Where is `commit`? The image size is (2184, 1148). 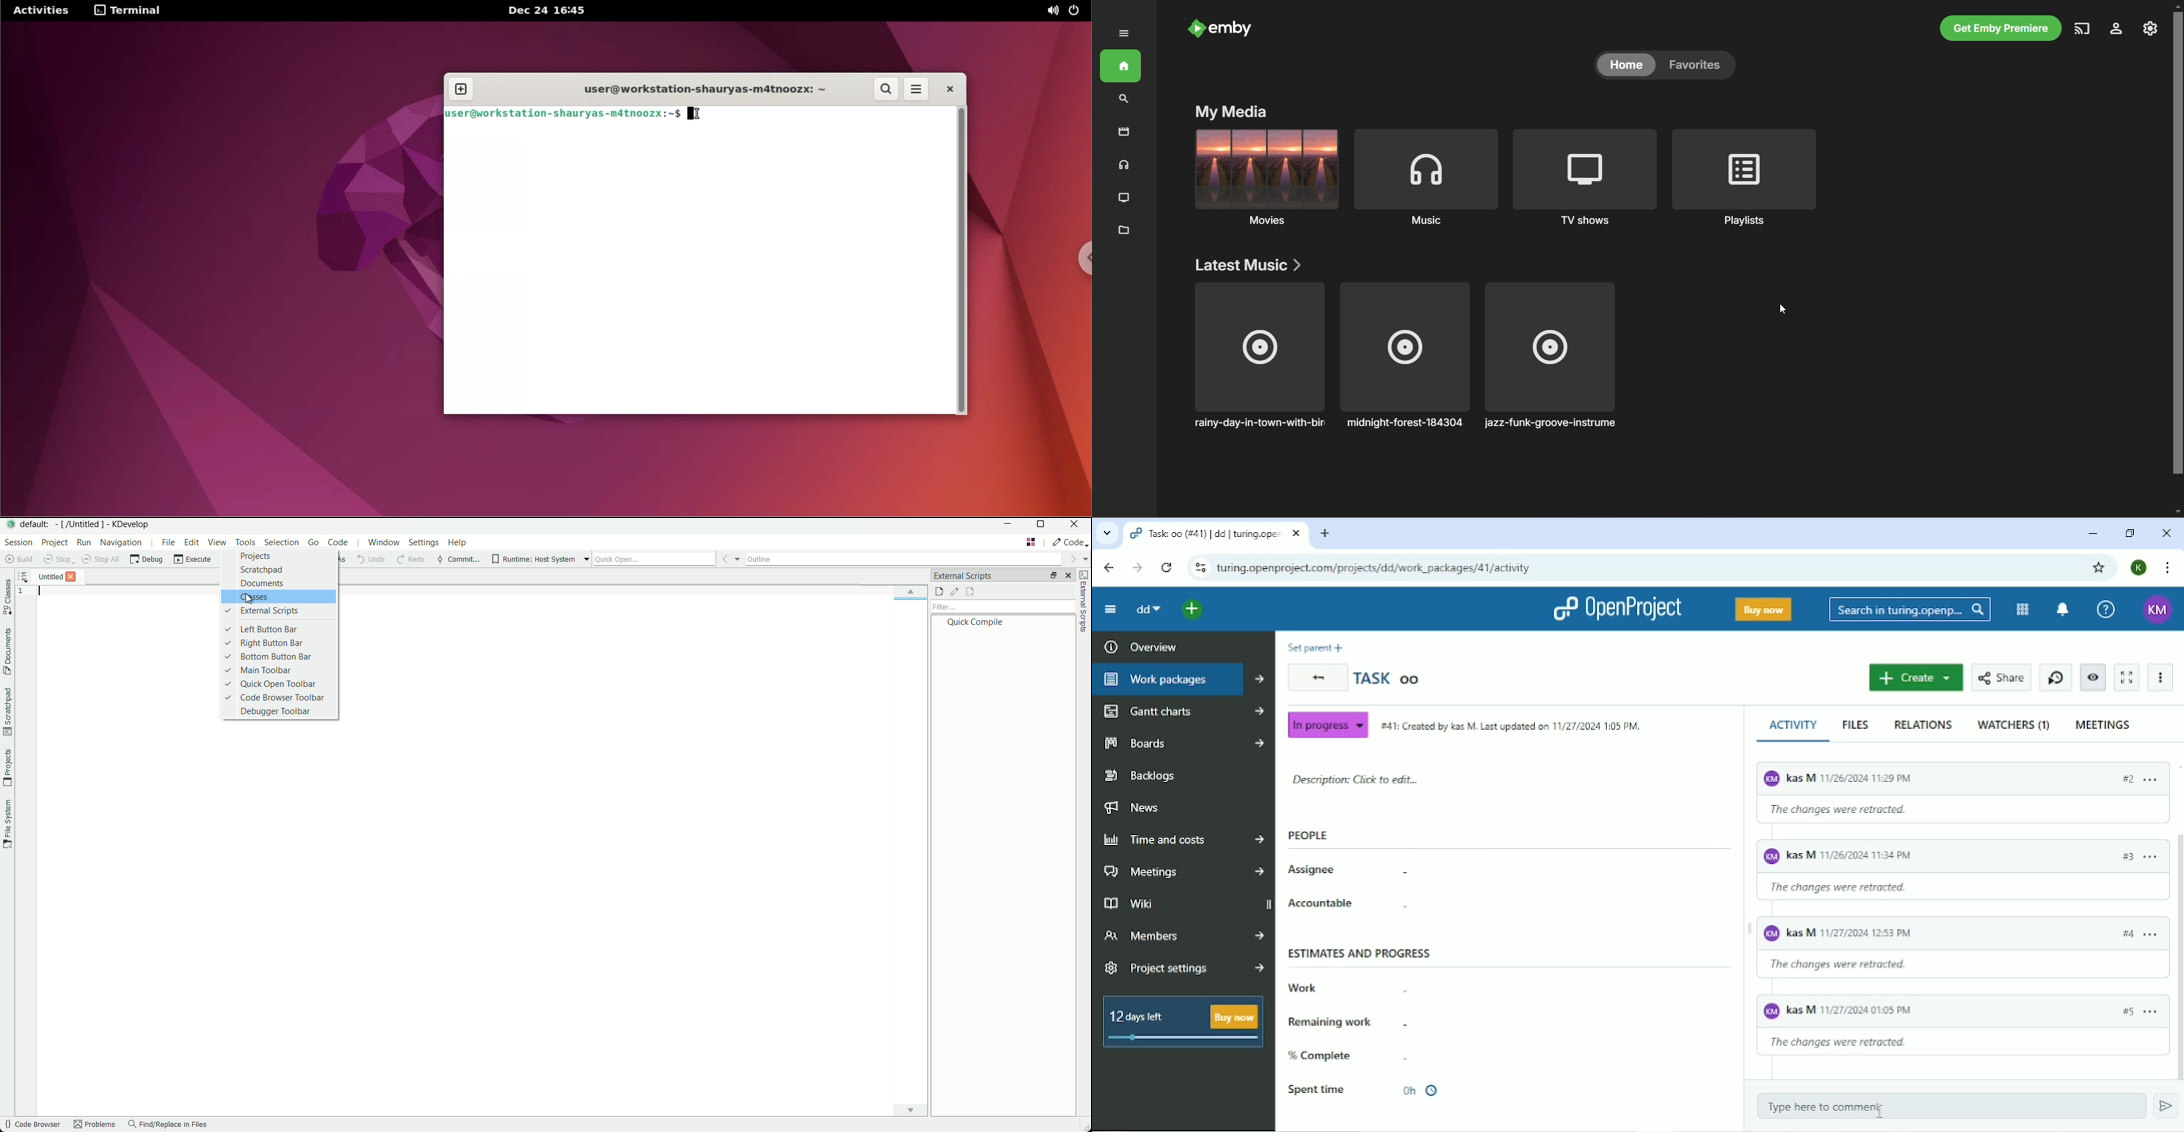 commit is located at coordinates (458, 560).